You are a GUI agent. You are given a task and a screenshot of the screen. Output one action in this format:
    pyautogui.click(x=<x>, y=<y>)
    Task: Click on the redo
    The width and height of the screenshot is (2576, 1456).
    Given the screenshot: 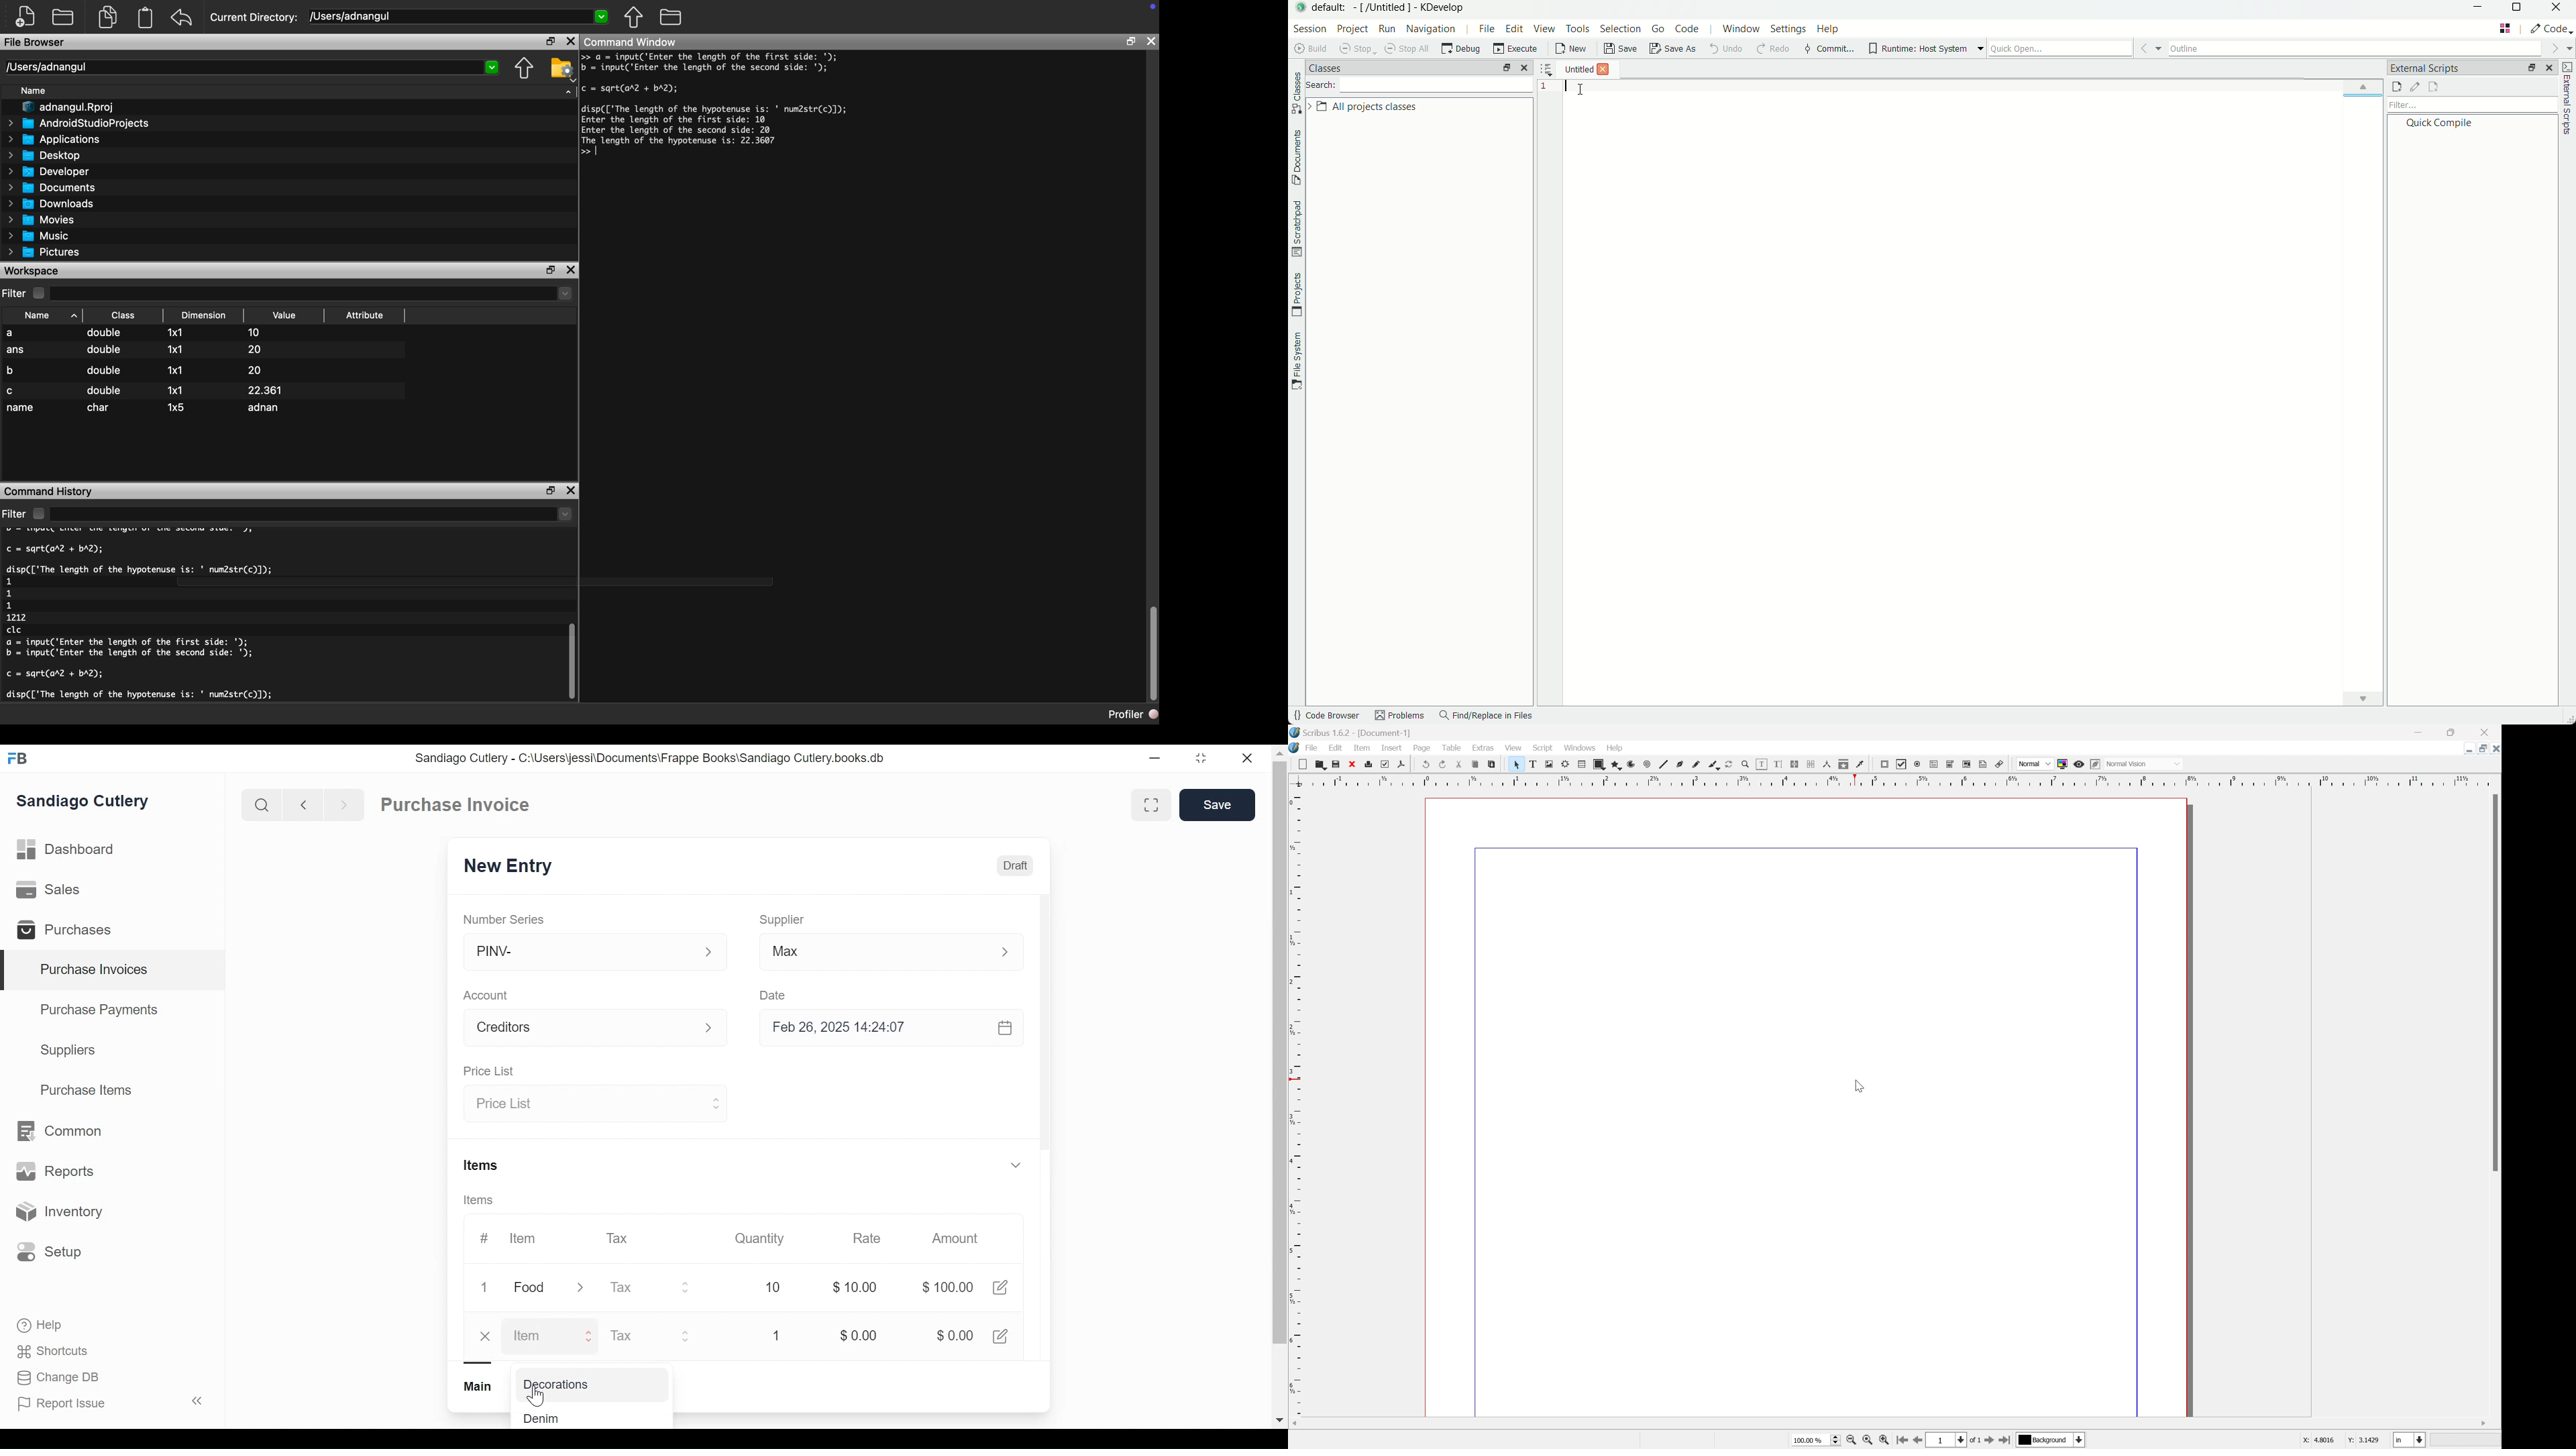 What is the action you would take?
    pyautogui.click(x=1442, y=764)
    